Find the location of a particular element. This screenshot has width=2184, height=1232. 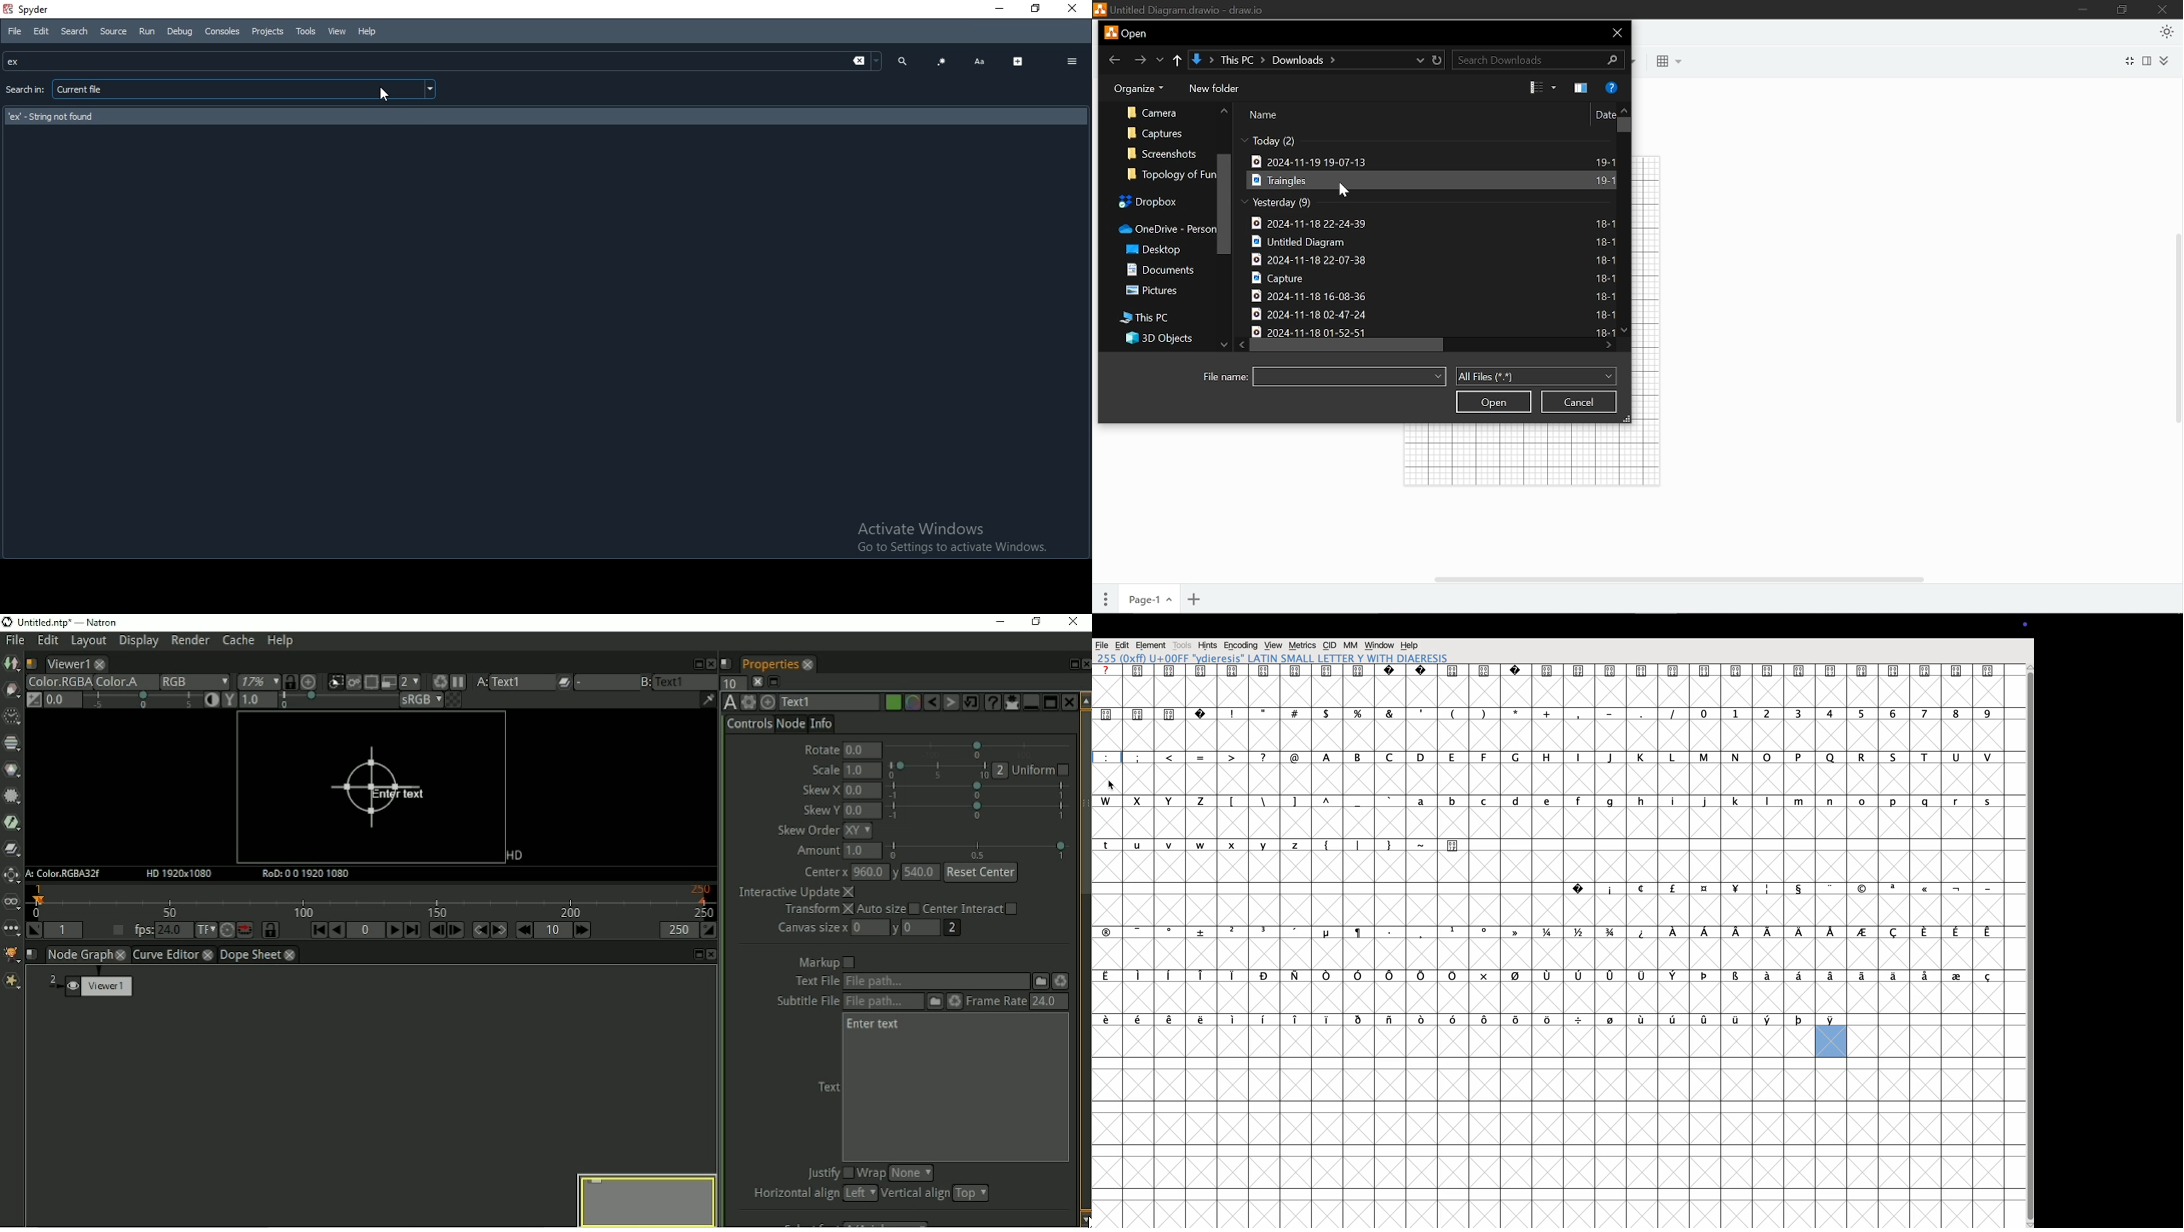

z is located at coordinates (1297, 859).